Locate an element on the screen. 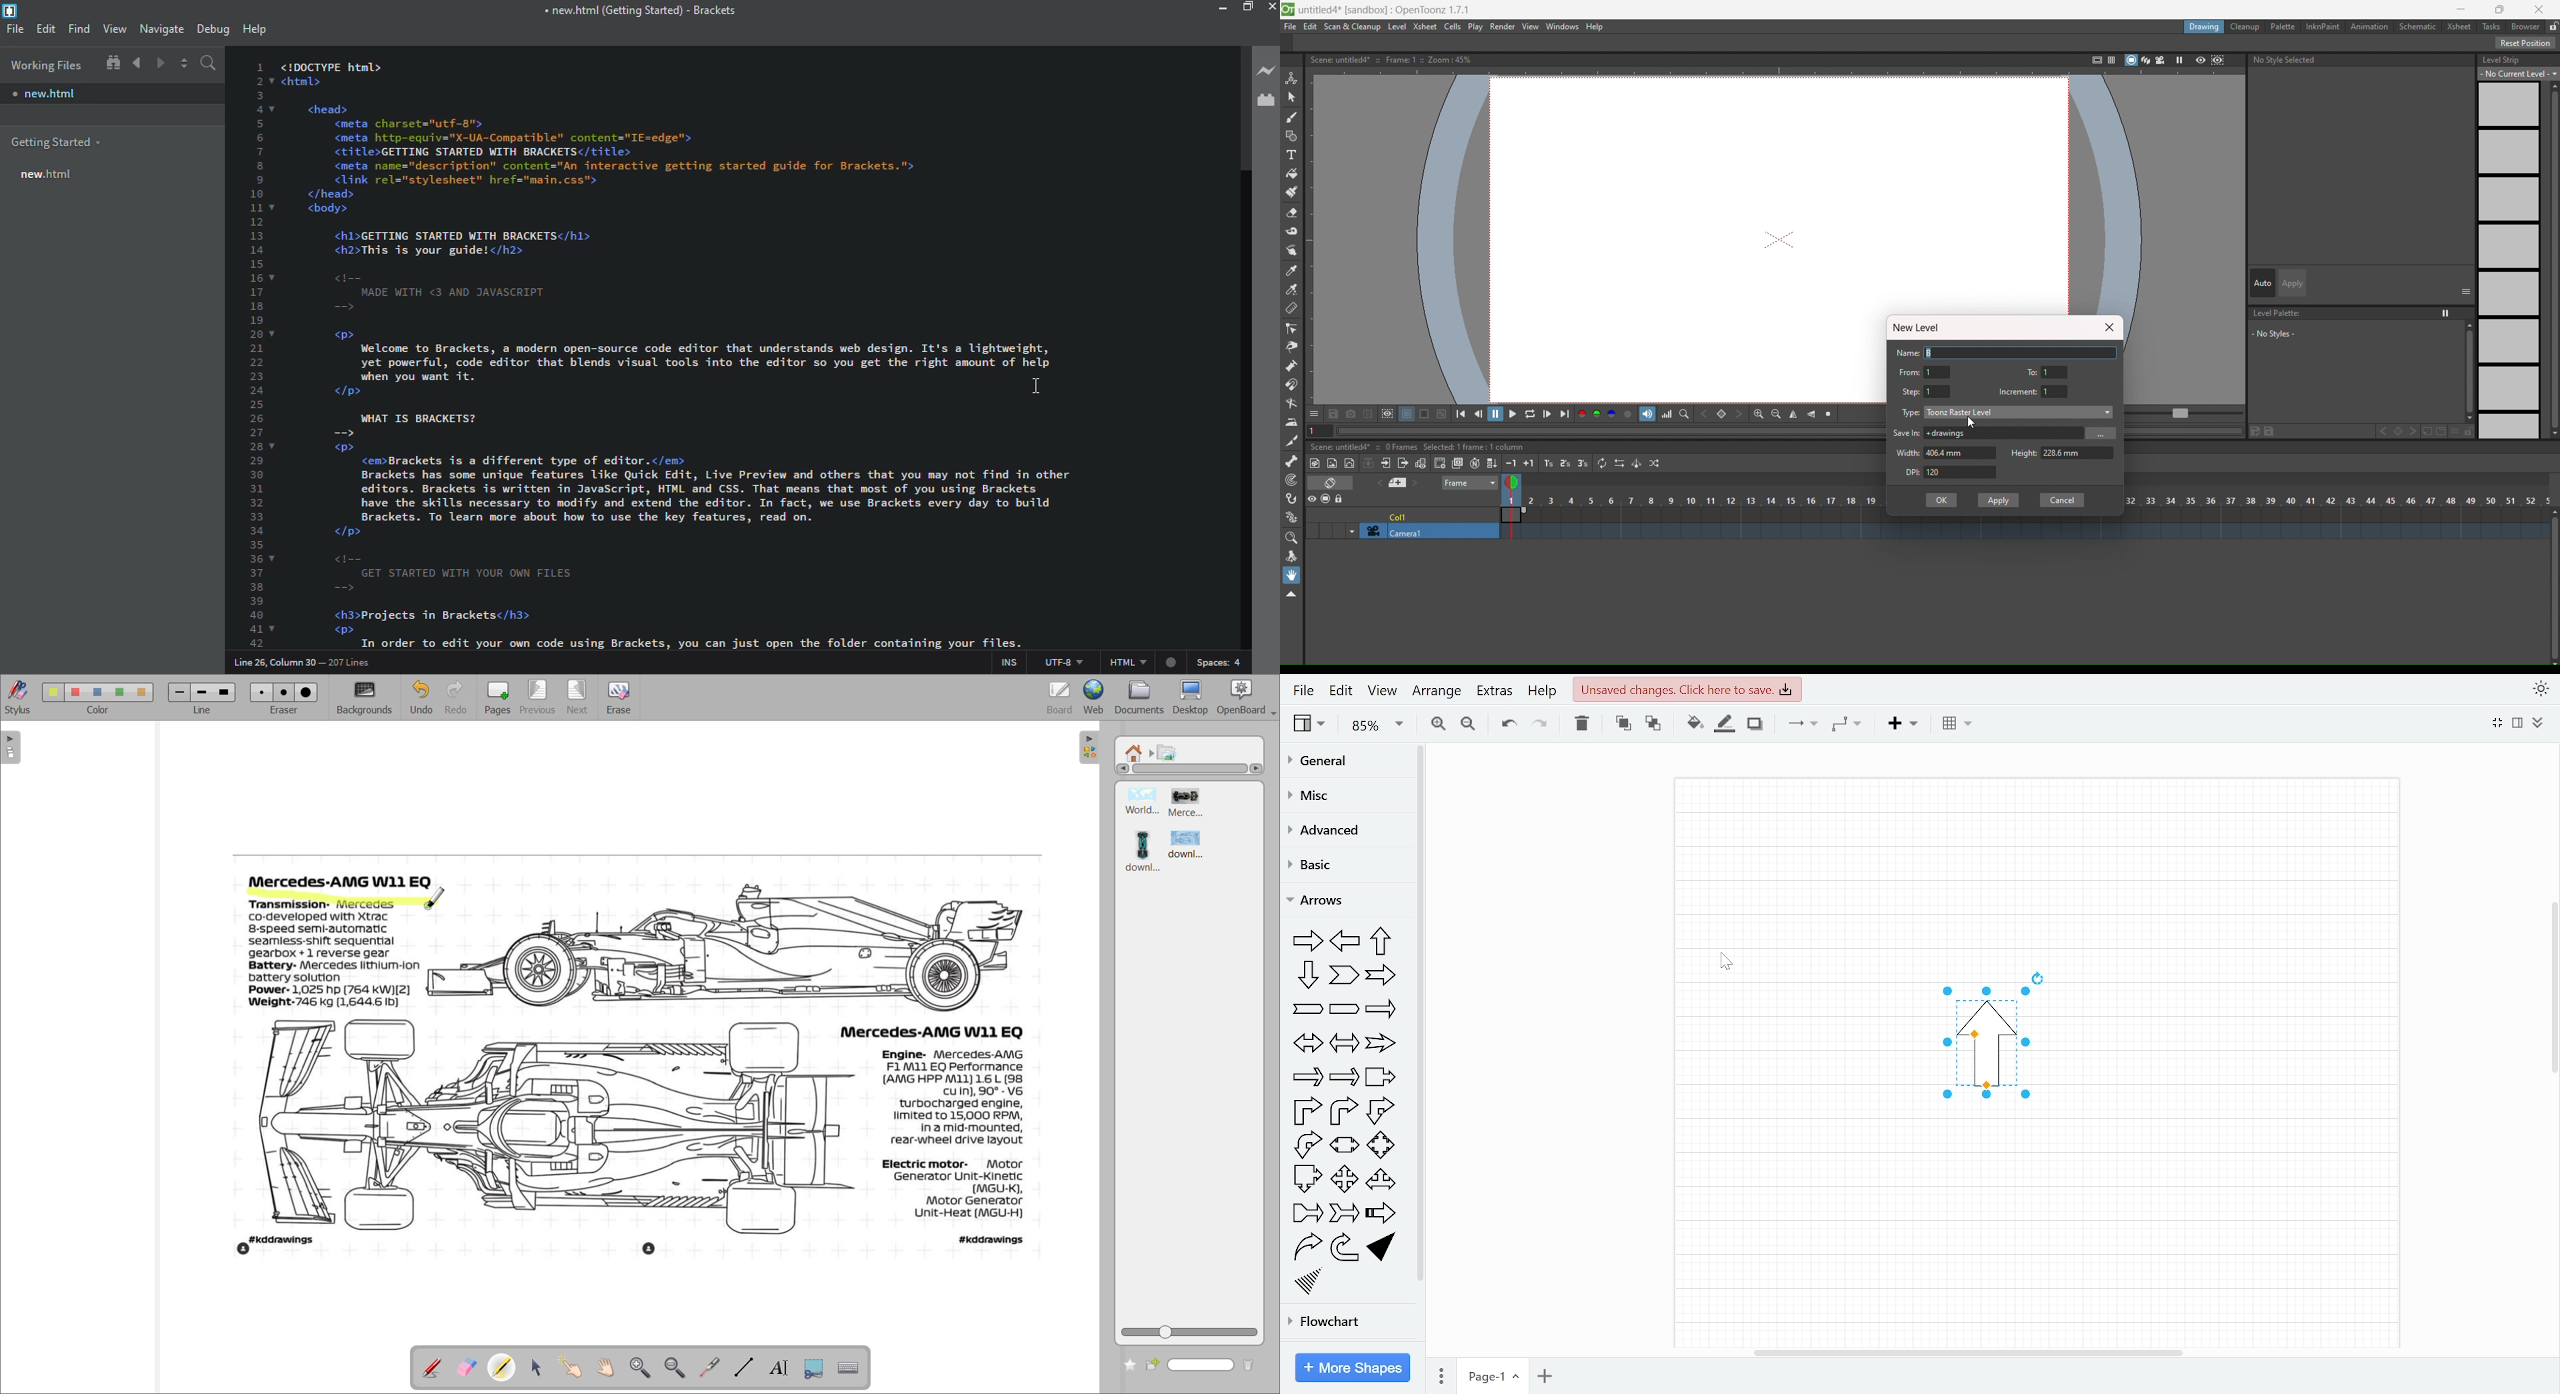 This screenshot has height=1400, width=2576. help is located at coordinates (254, 28).